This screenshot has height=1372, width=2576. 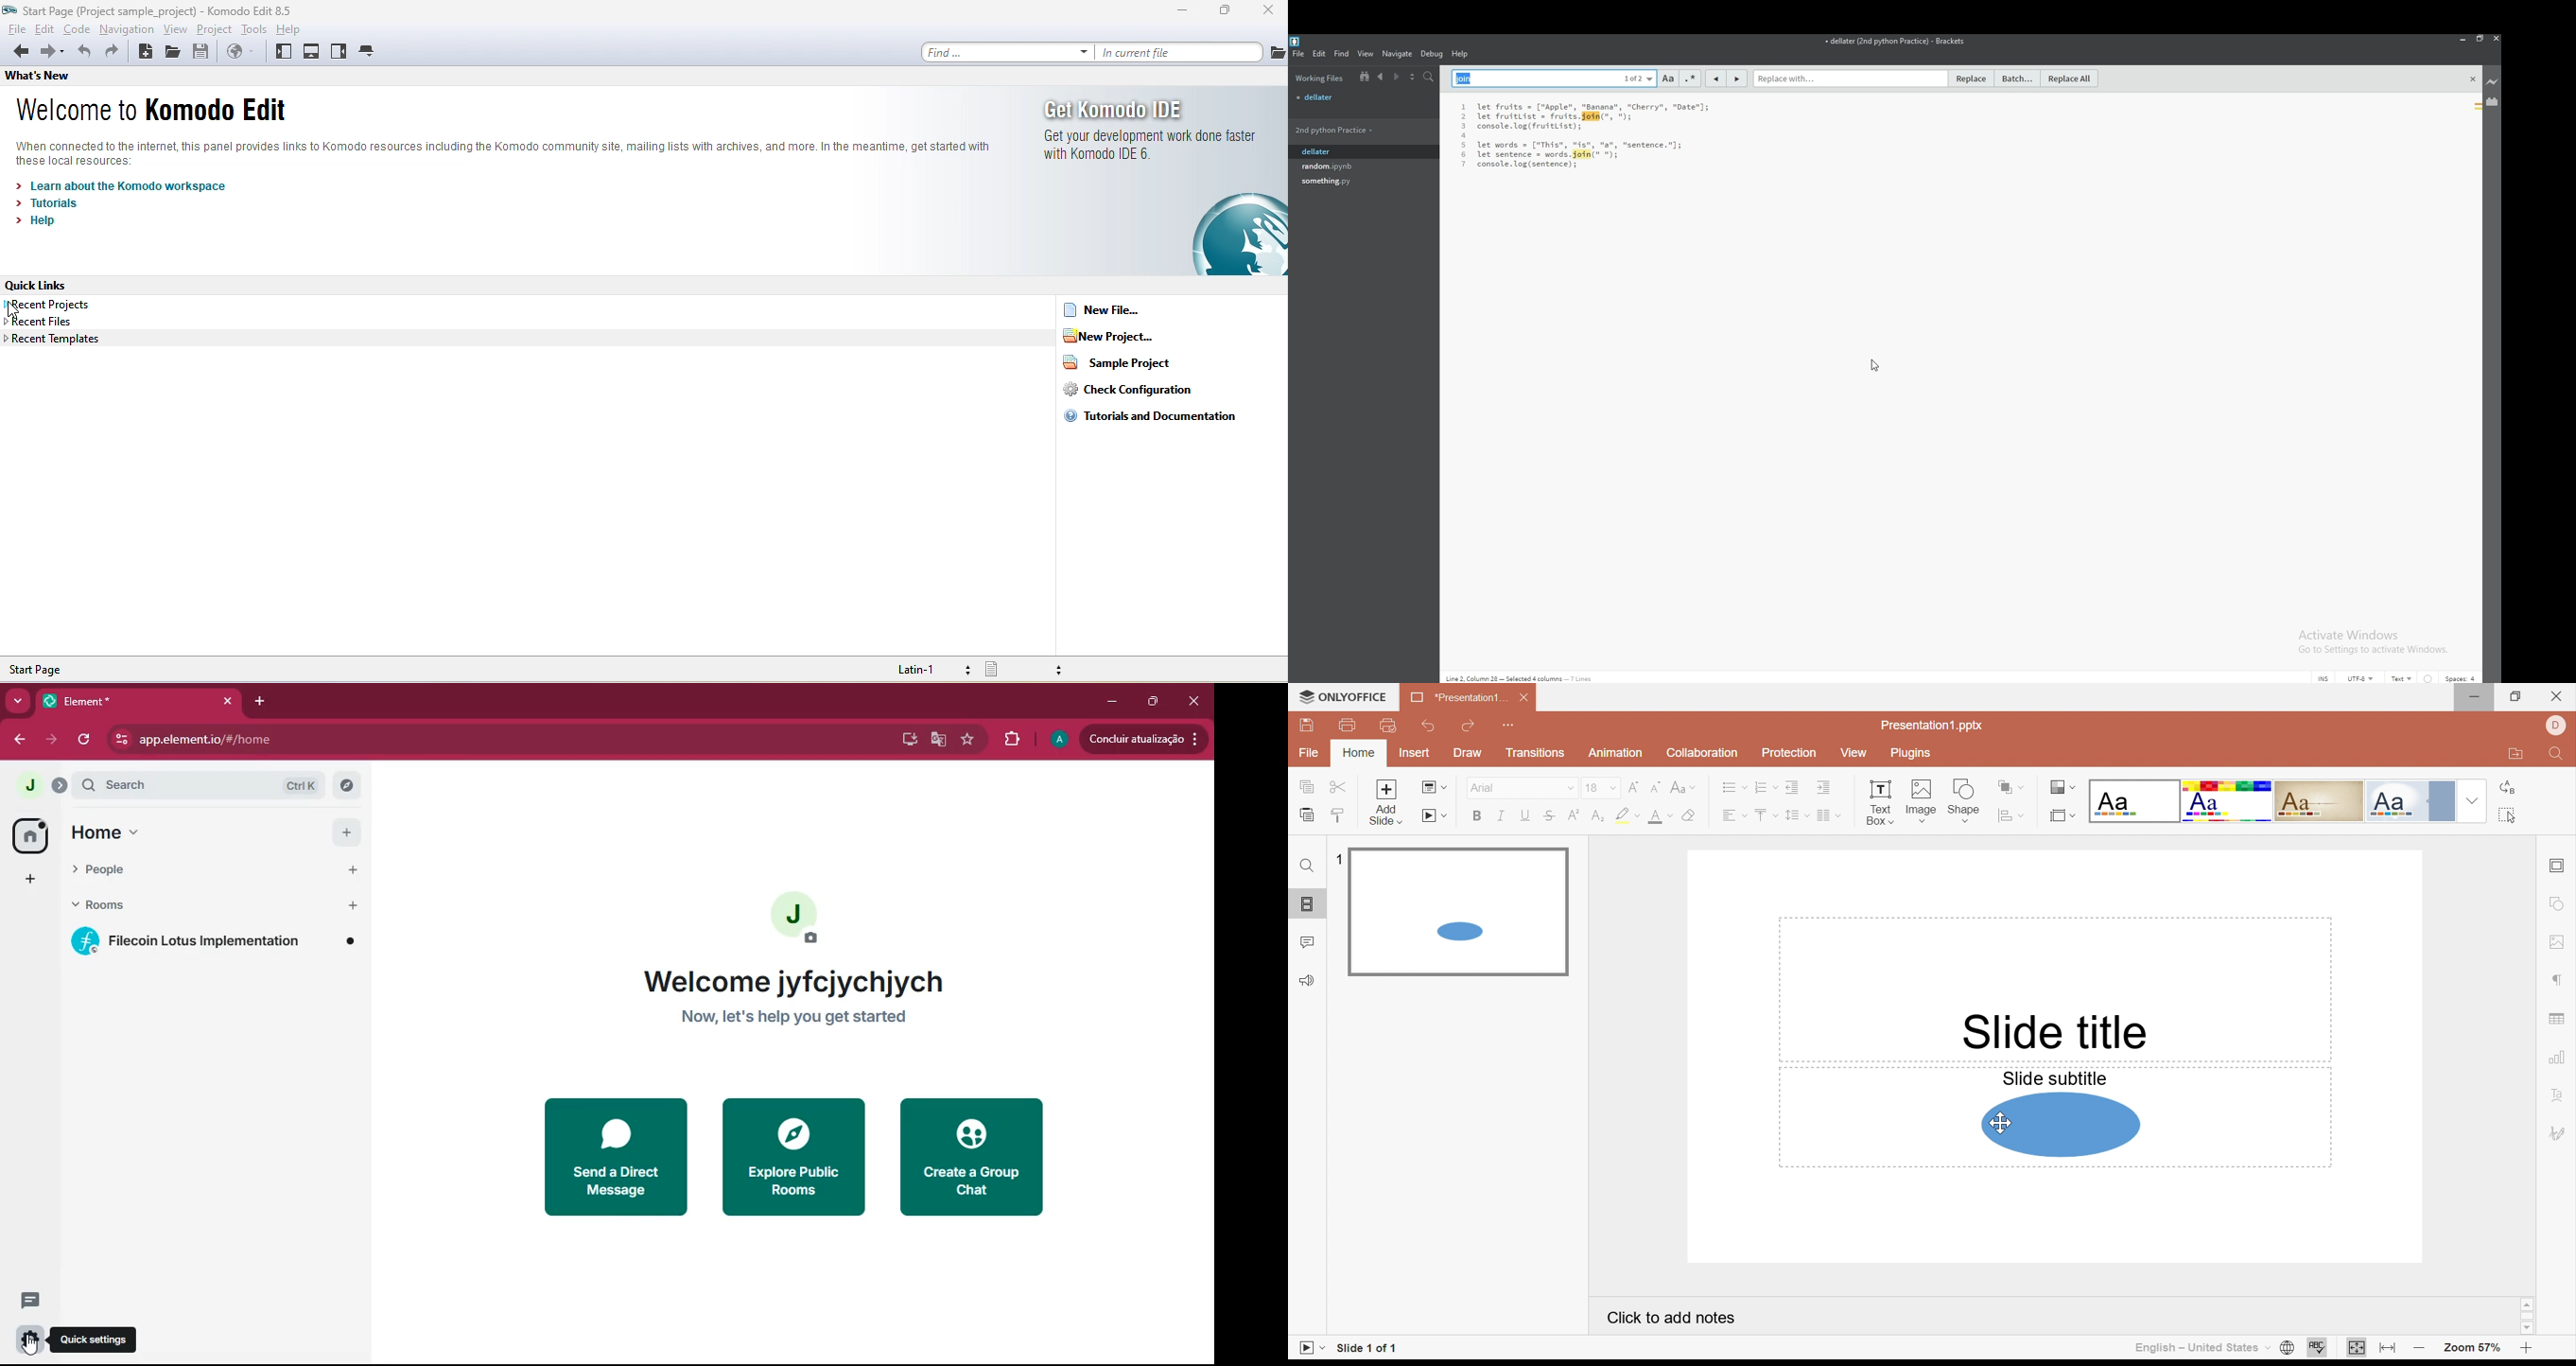 What do you see at coordinates (1320, 78) in the screenshot?
I see `working files` at bounding box center [1320, 78].